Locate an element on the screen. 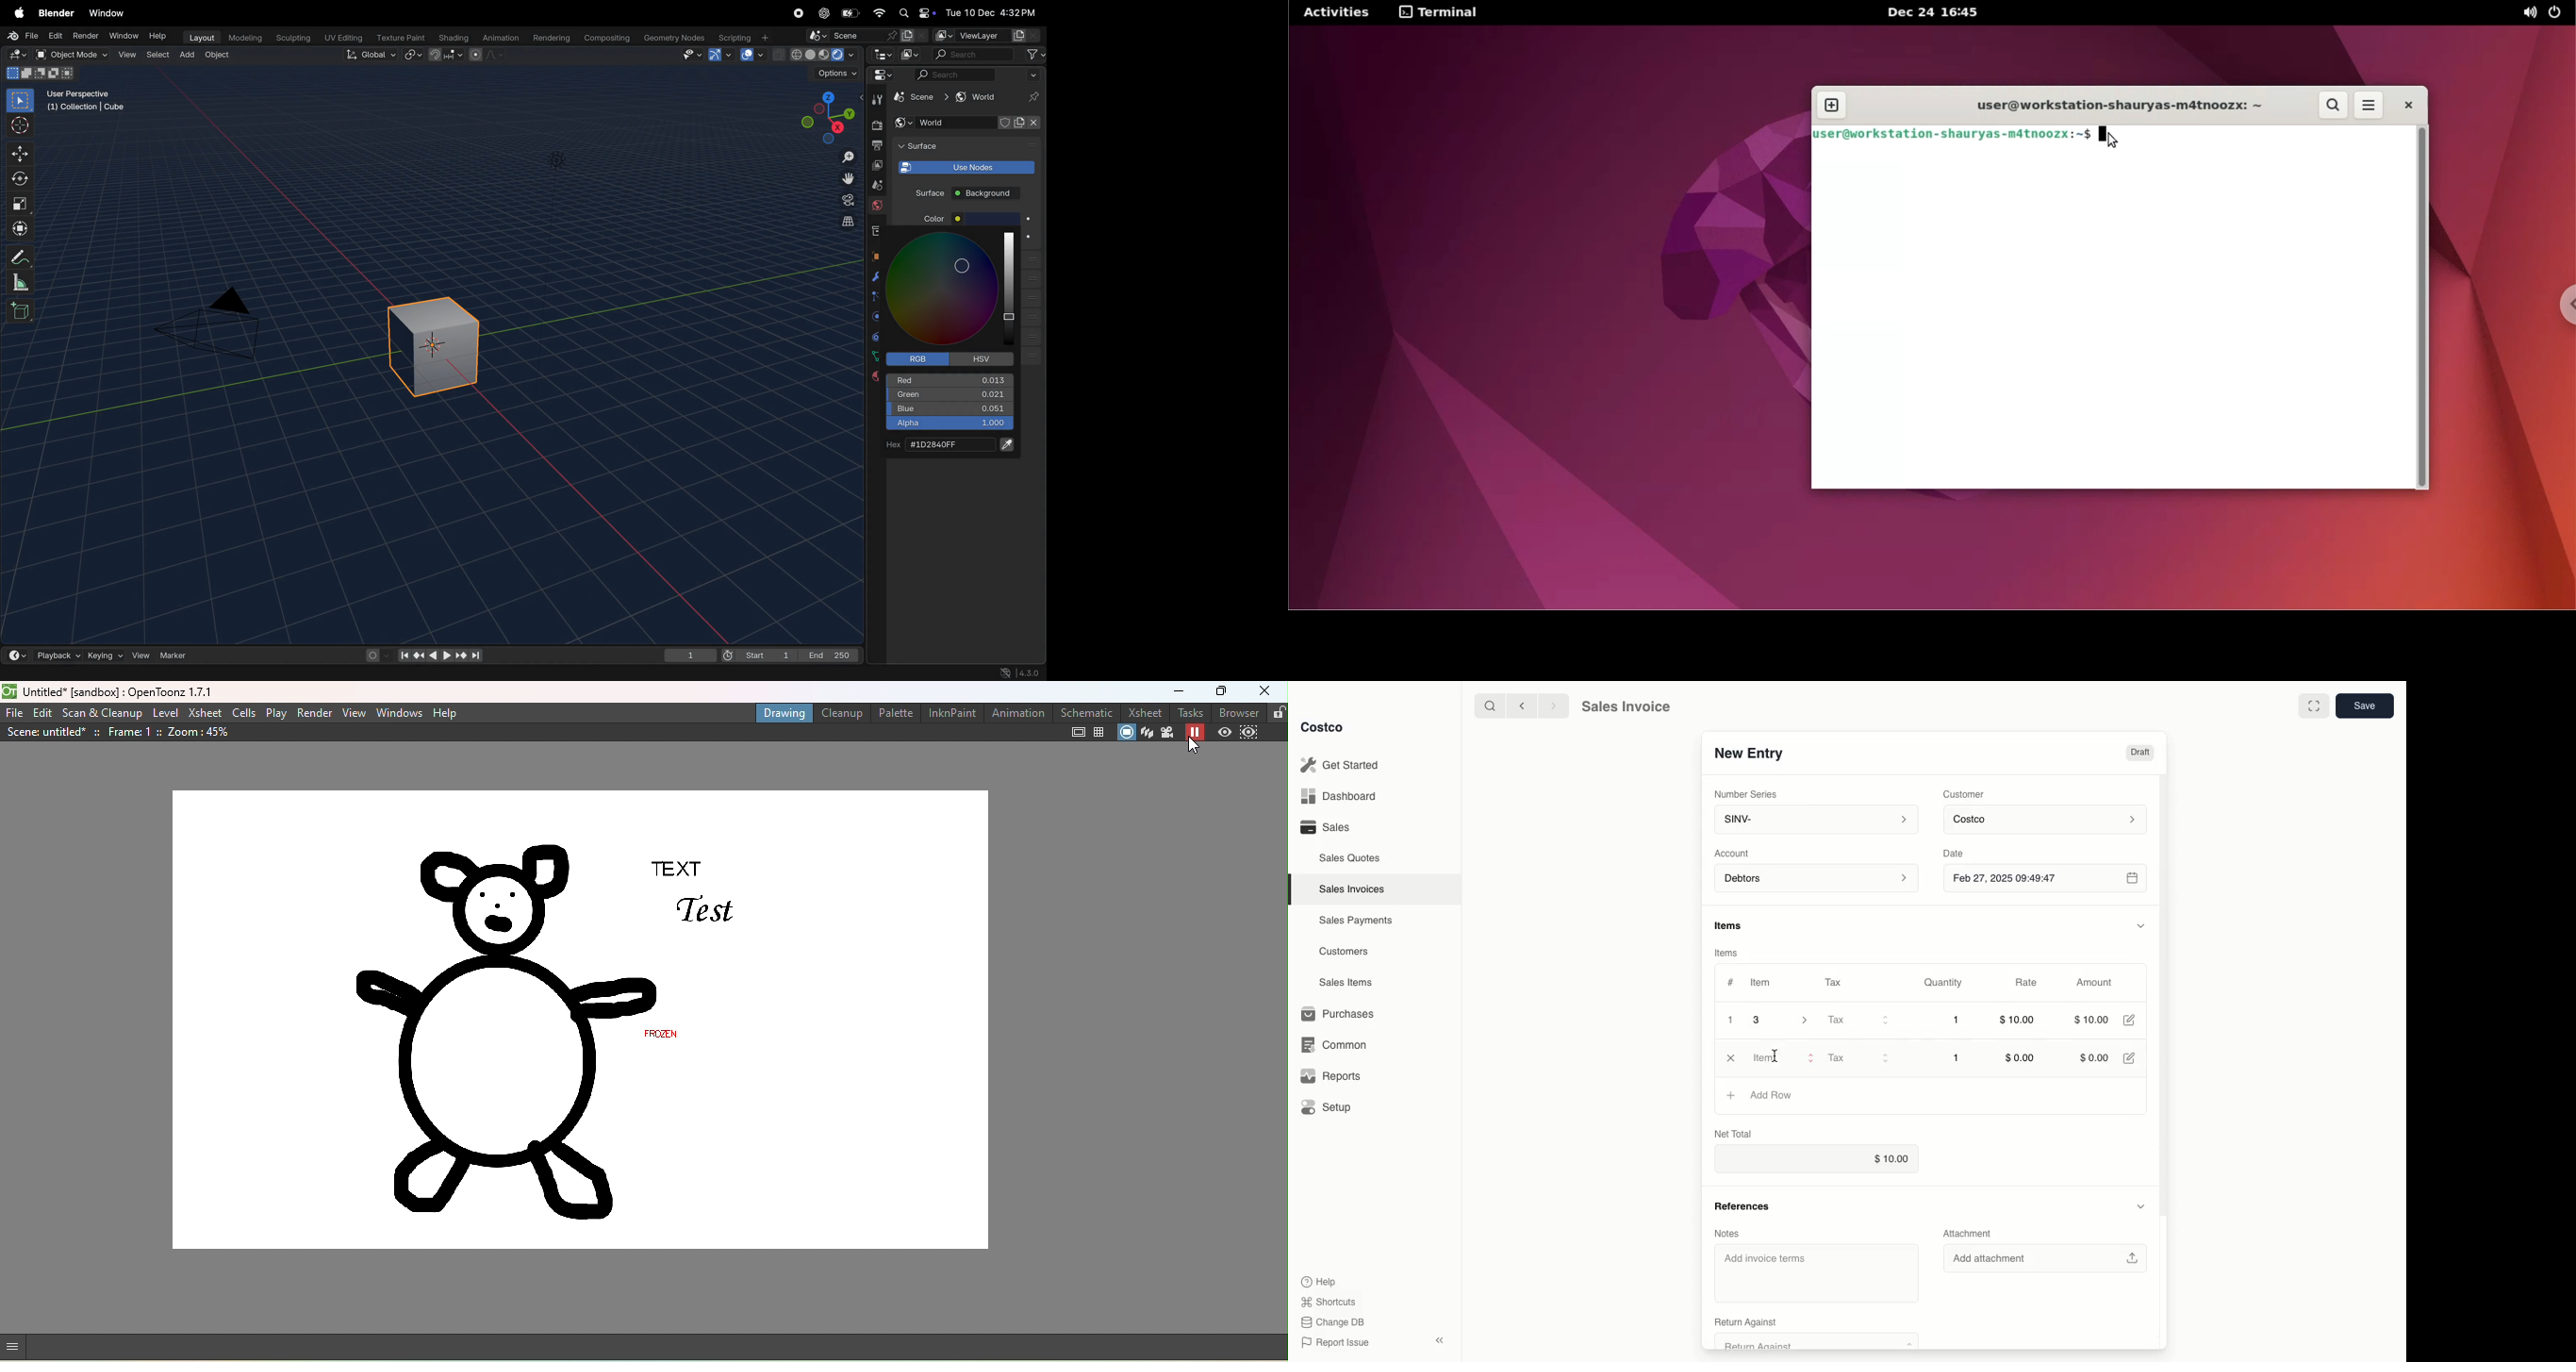 This screenshot has width=2576, height=1372. 3d cube is located at coordinates (439, 342).